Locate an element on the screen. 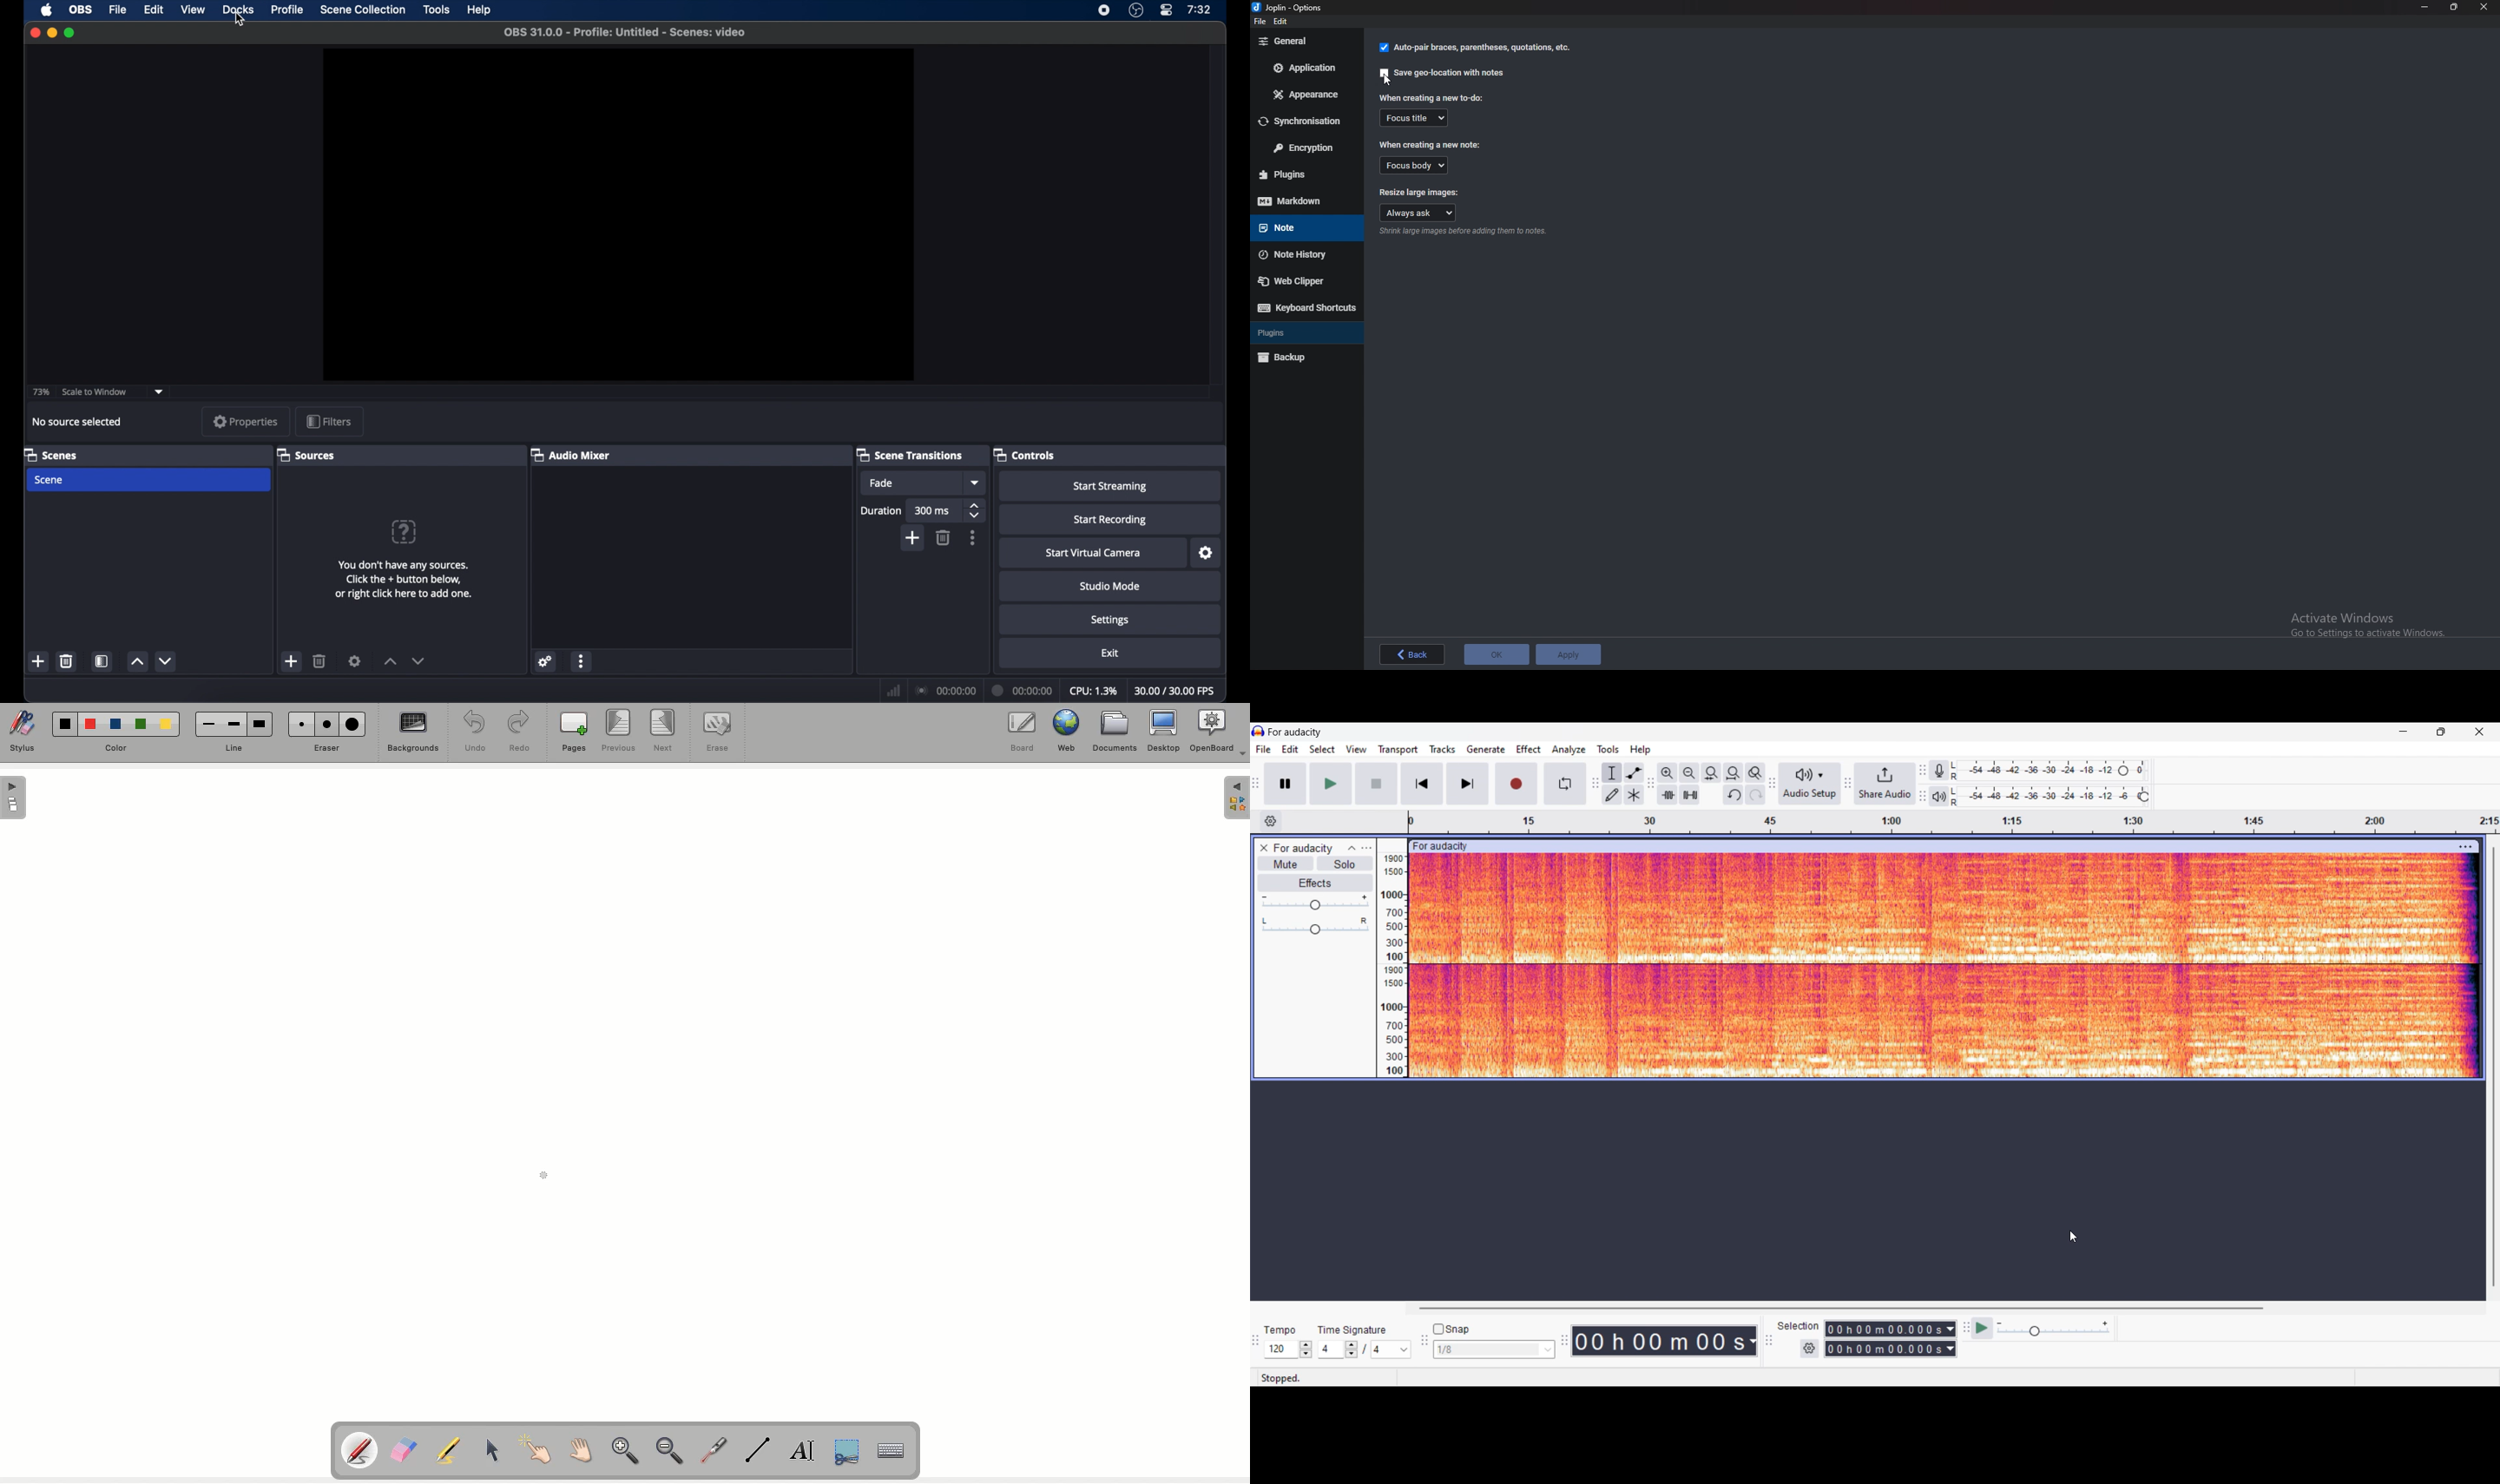  back is located at coordinates (1412, 654).